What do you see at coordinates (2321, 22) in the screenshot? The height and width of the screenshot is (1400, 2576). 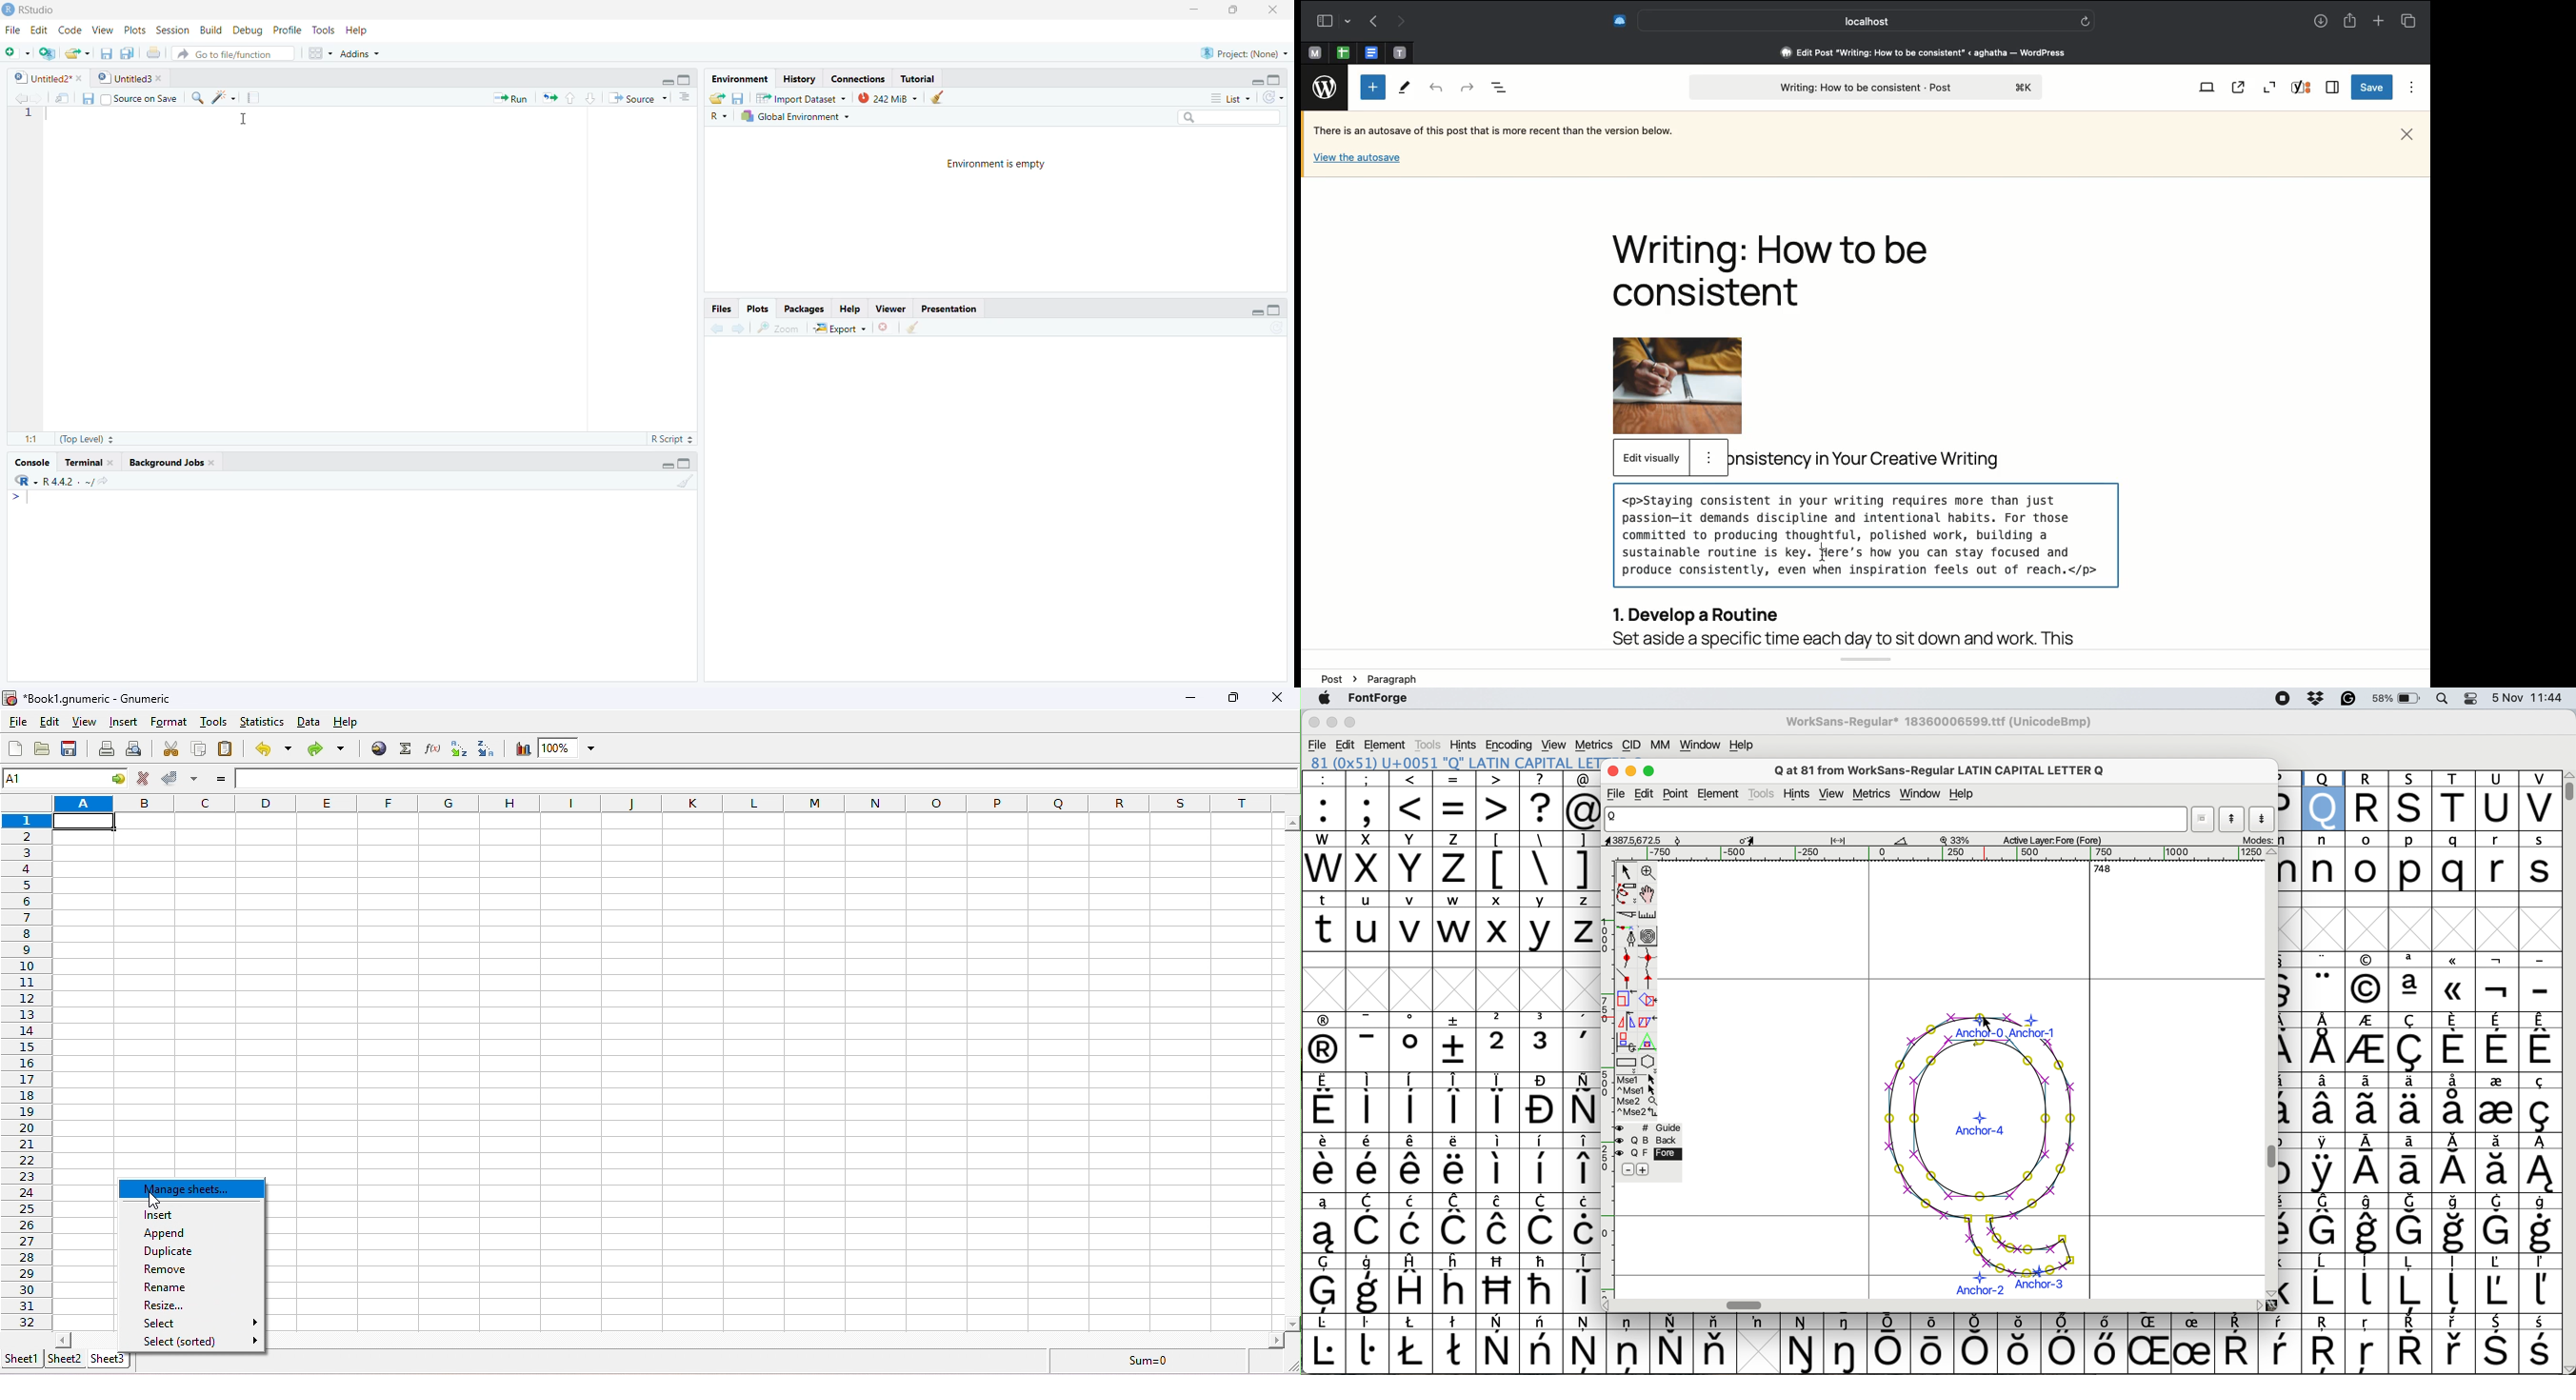 I see `Downloads` at bounding box center [2321, 22].